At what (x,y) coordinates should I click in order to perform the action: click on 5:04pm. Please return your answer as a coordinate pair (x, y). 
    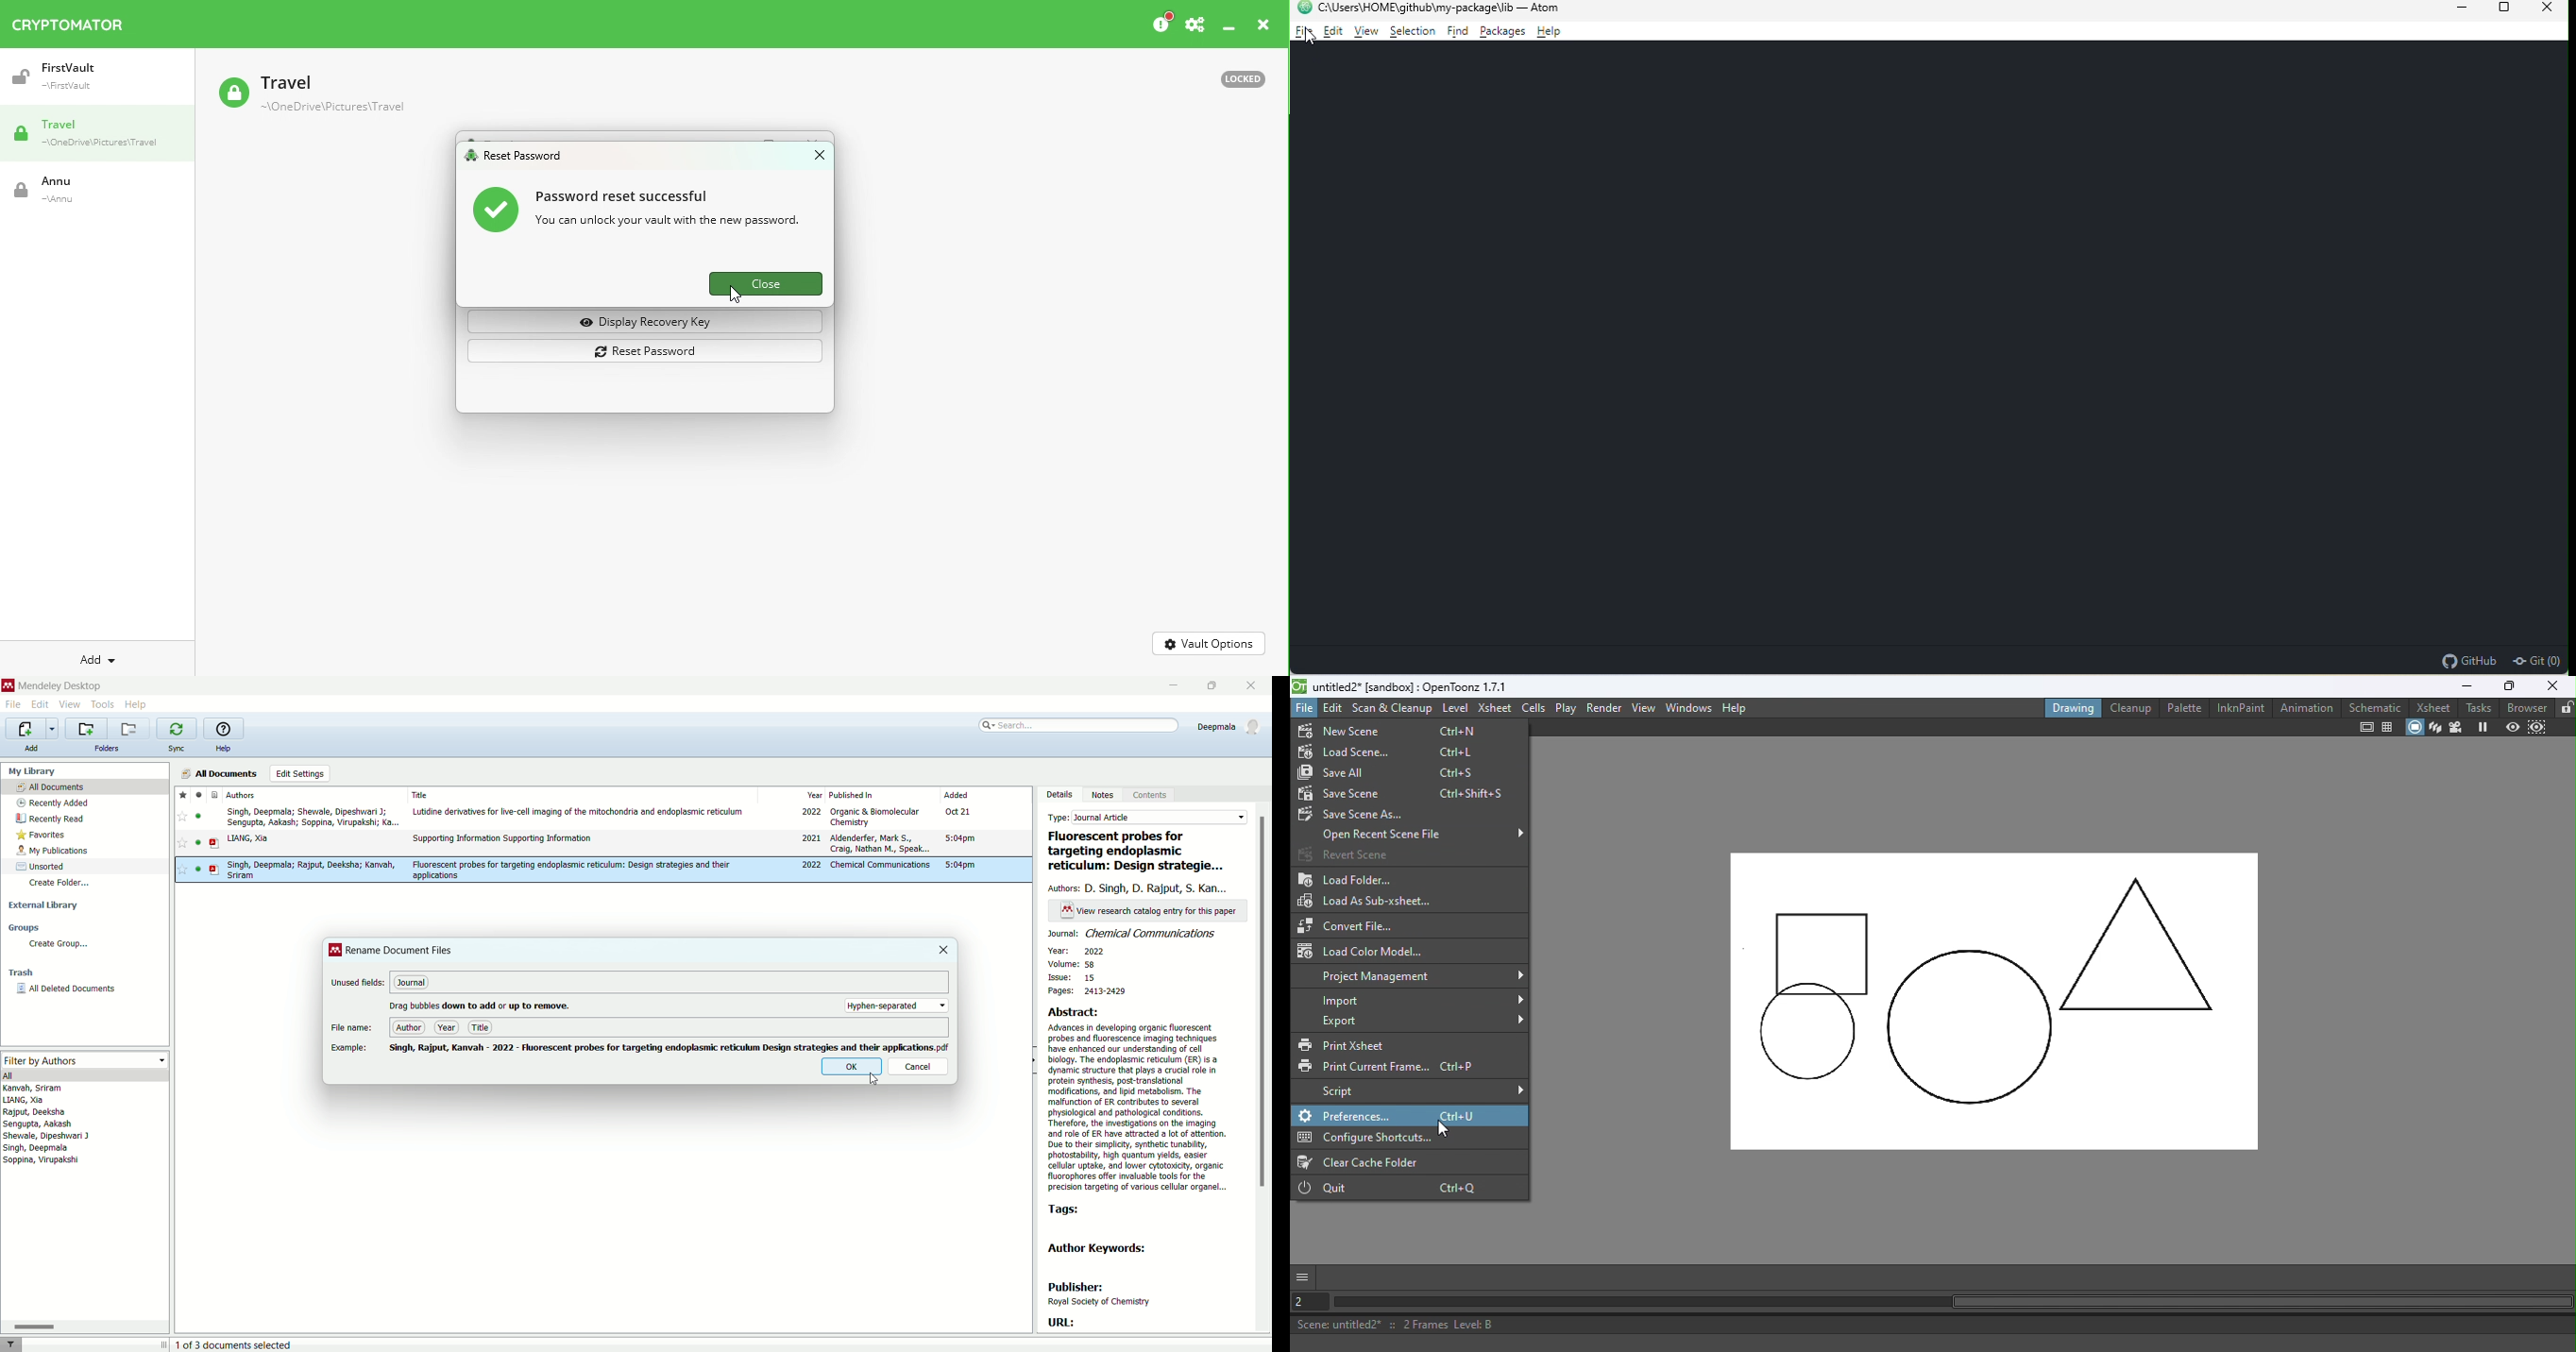
    Looking at the image, I should click on (960, 838).